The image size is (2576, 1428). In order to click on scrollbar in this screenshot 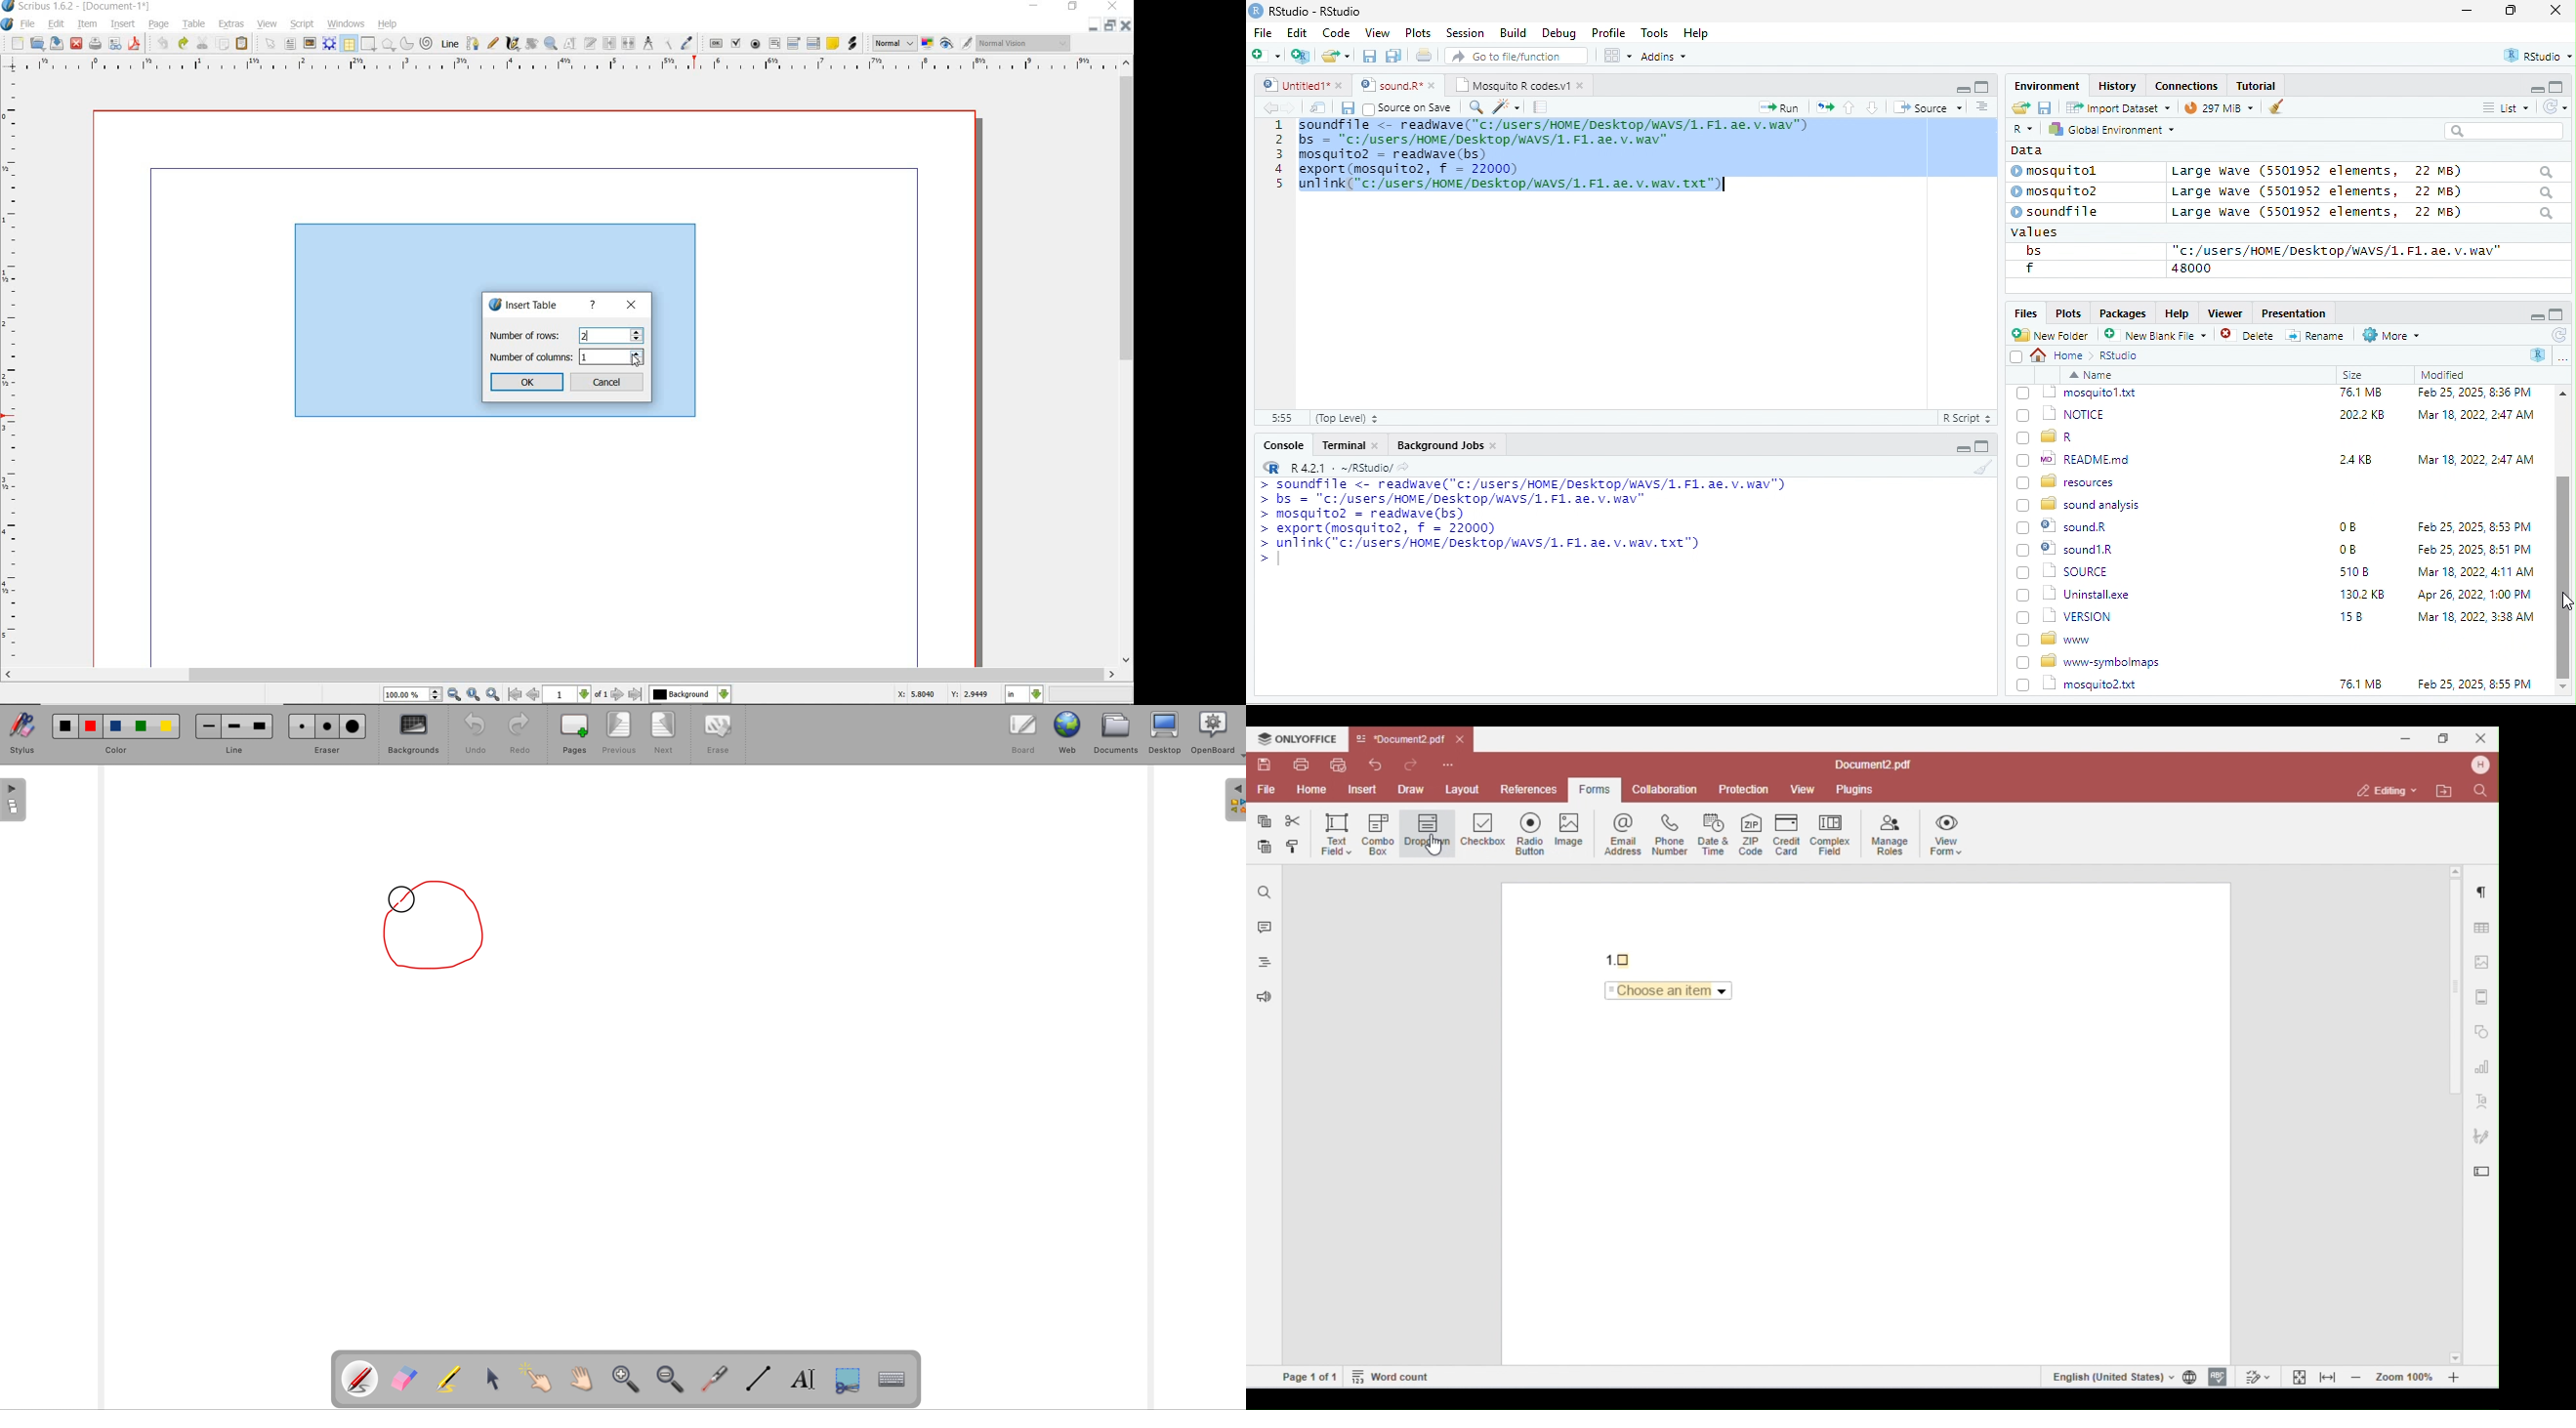, I will do `click(1126, 363)`.